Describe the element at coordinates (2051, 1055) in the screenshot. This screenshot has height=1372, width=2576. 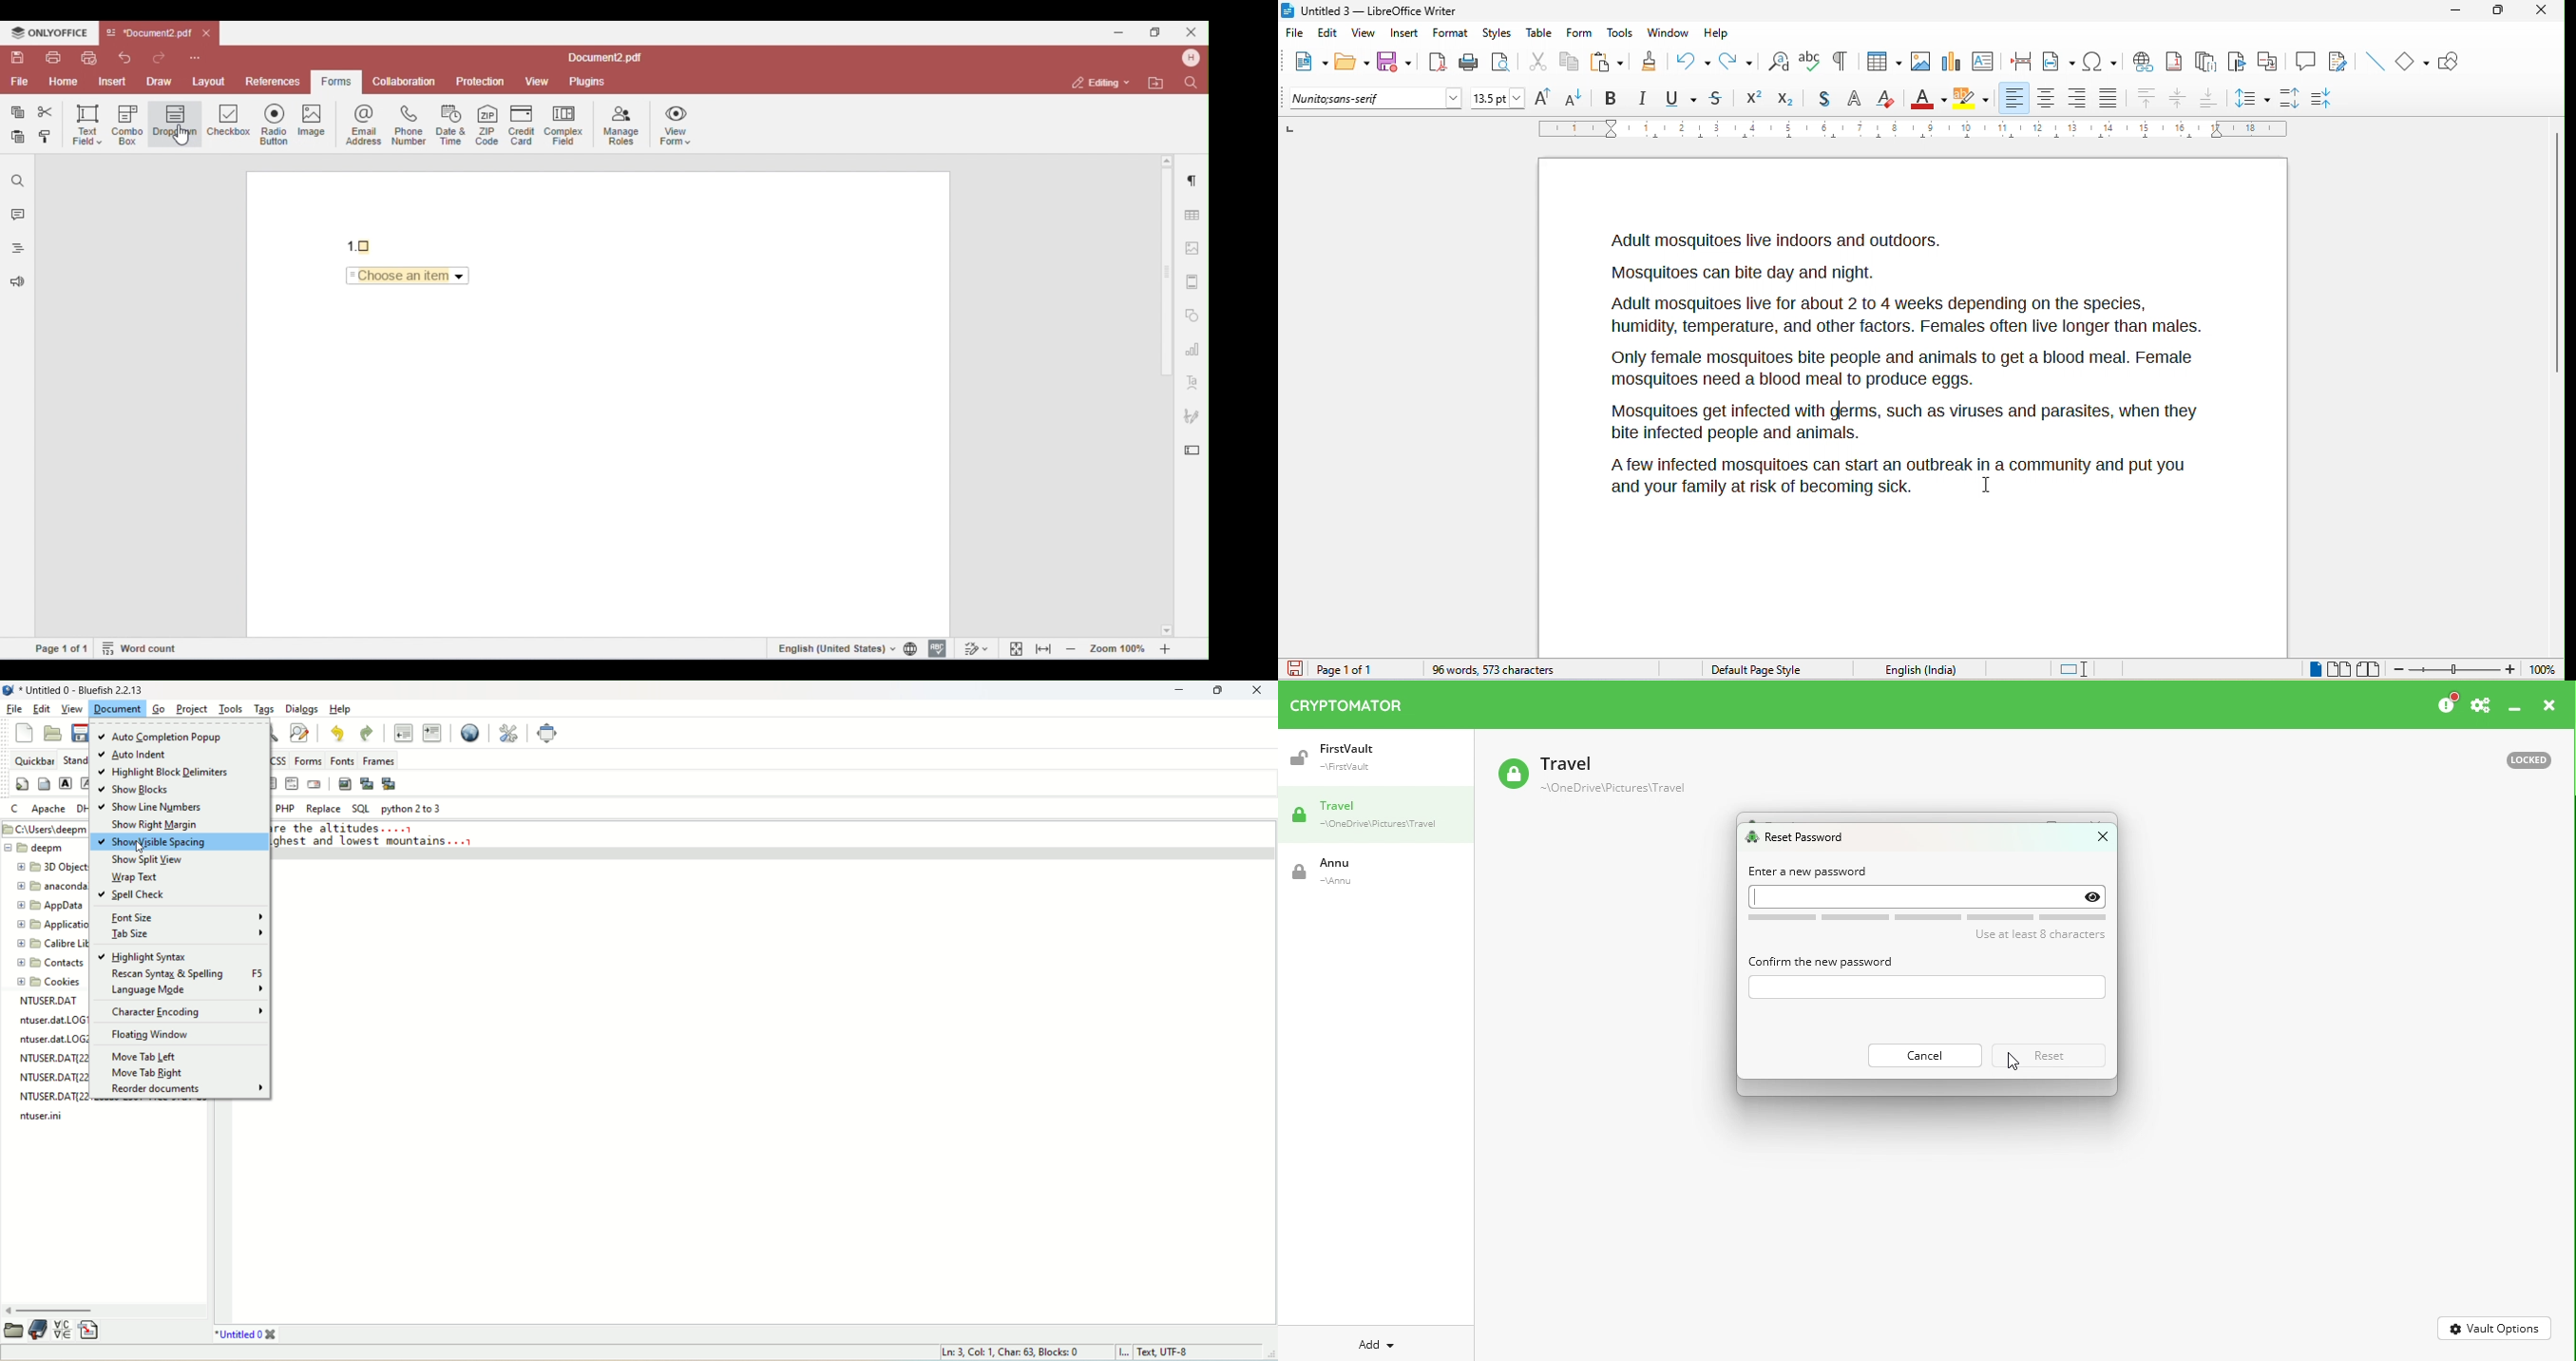
I see `Reset` at that location.